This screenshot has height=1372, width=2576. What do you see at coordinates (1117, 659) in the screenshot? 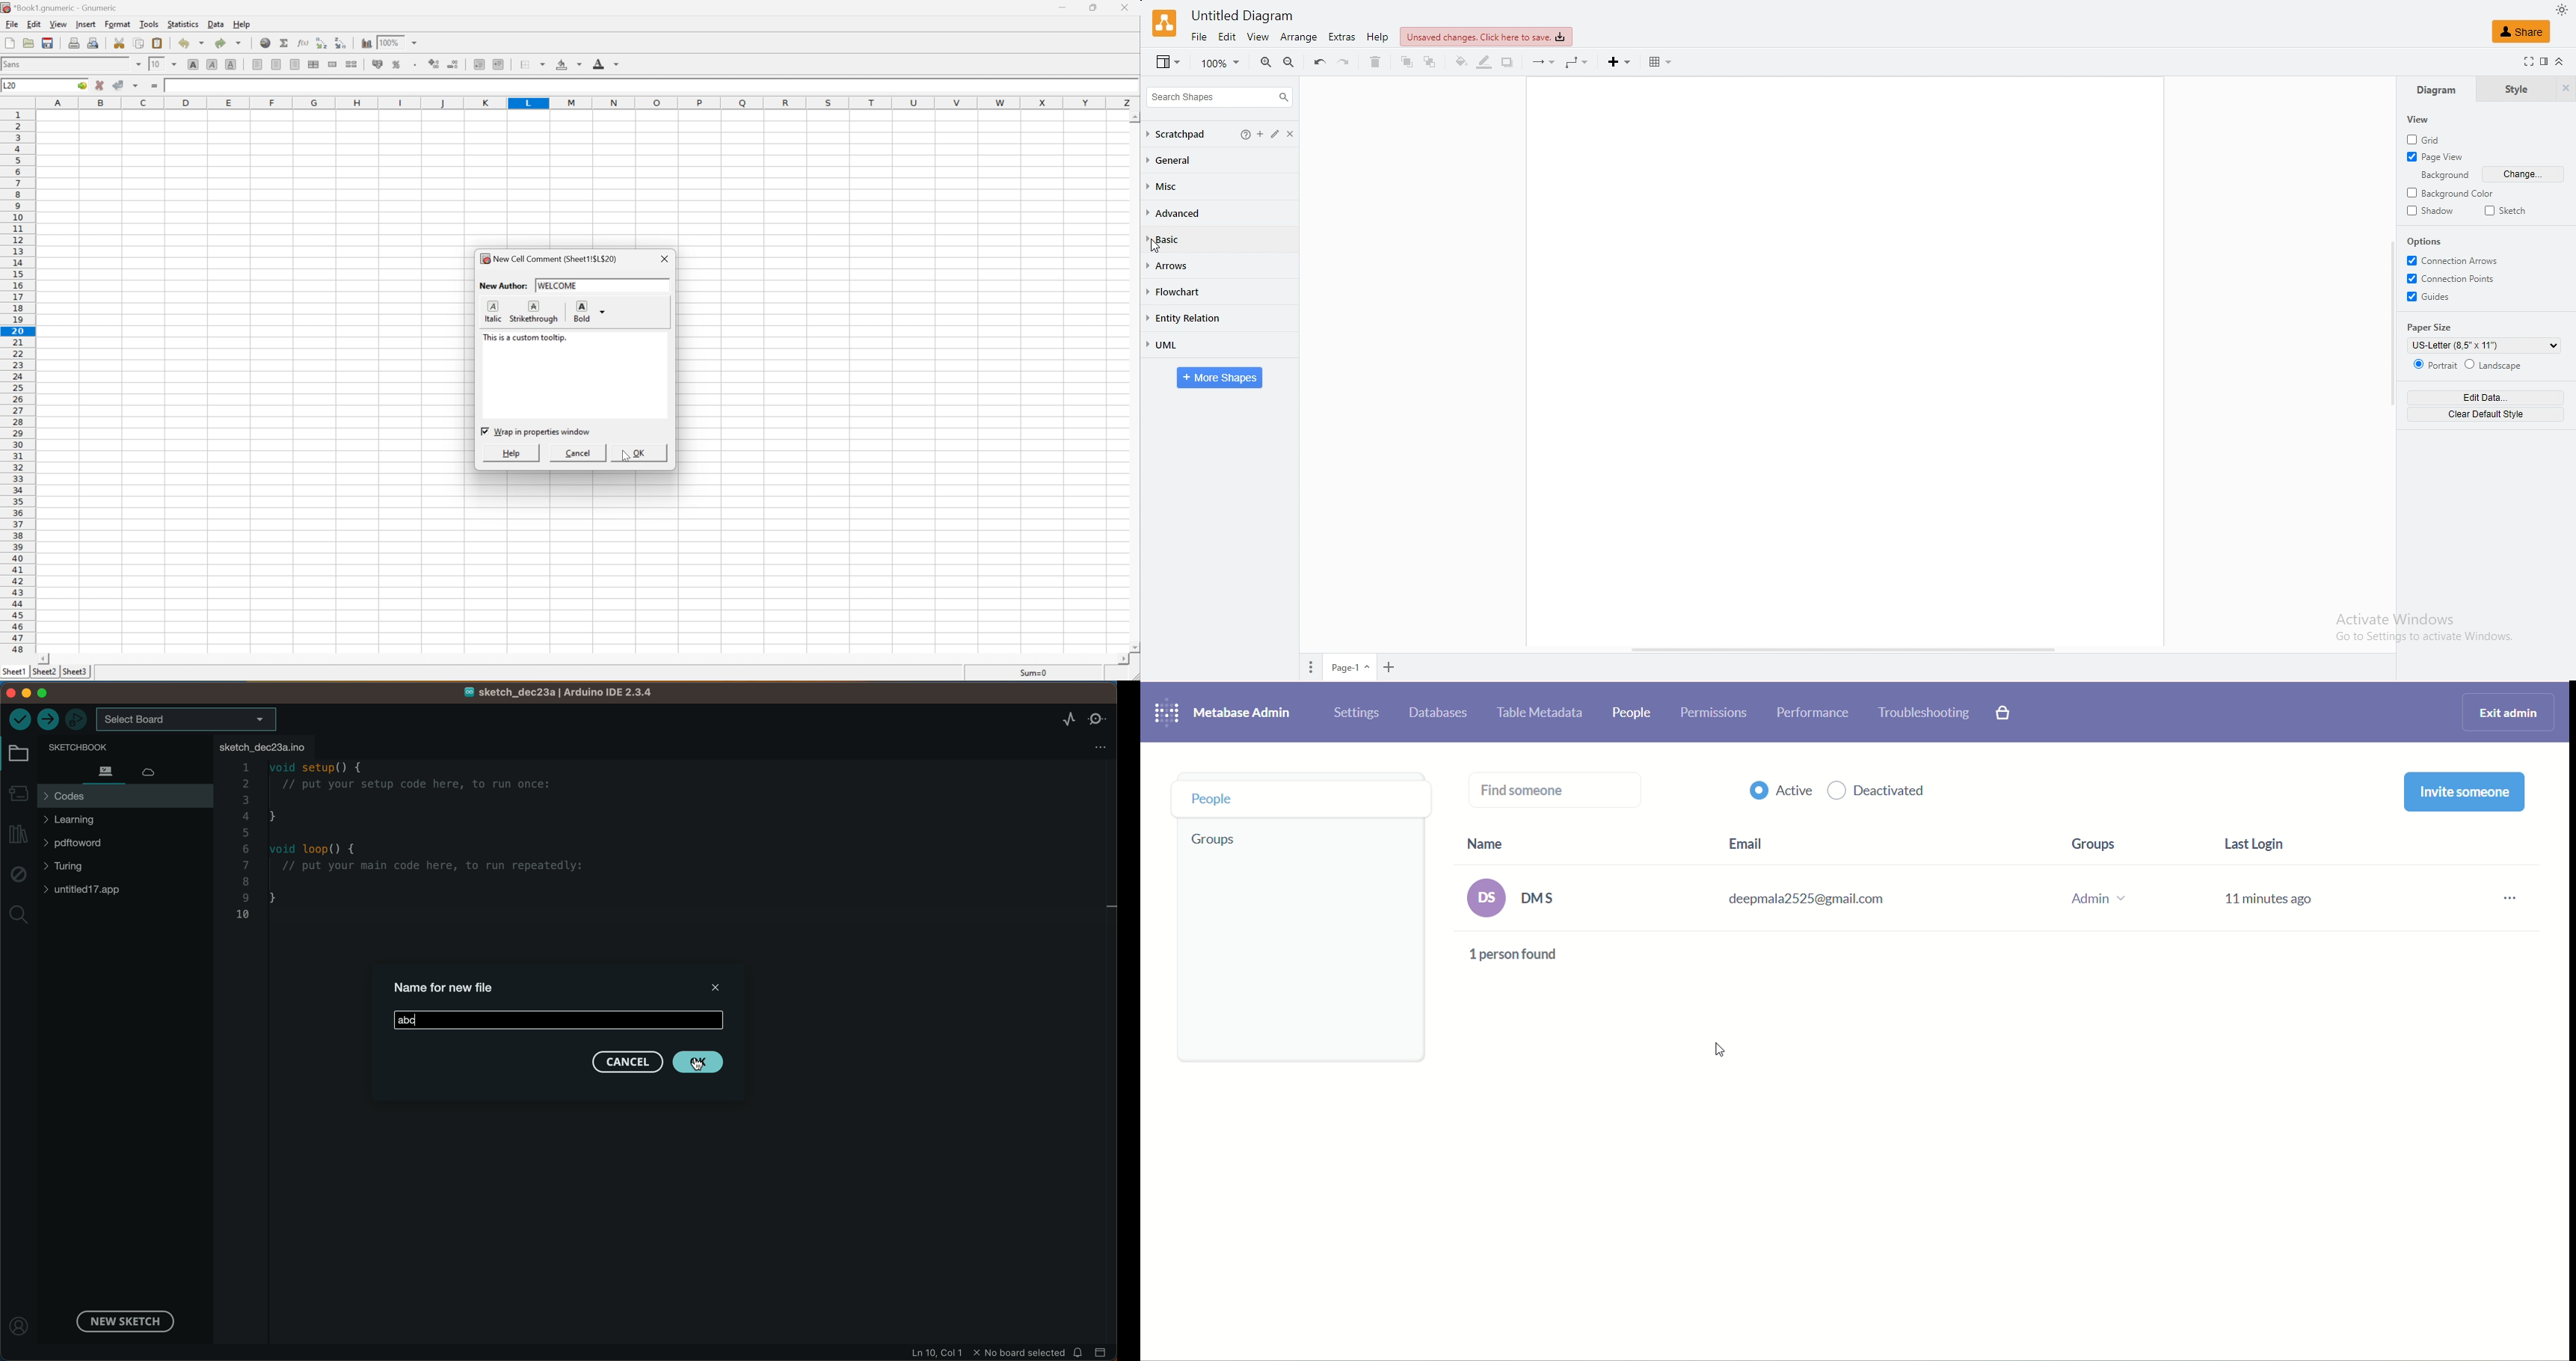
I see `Scroll Right` at bounding box center [1117, 659].